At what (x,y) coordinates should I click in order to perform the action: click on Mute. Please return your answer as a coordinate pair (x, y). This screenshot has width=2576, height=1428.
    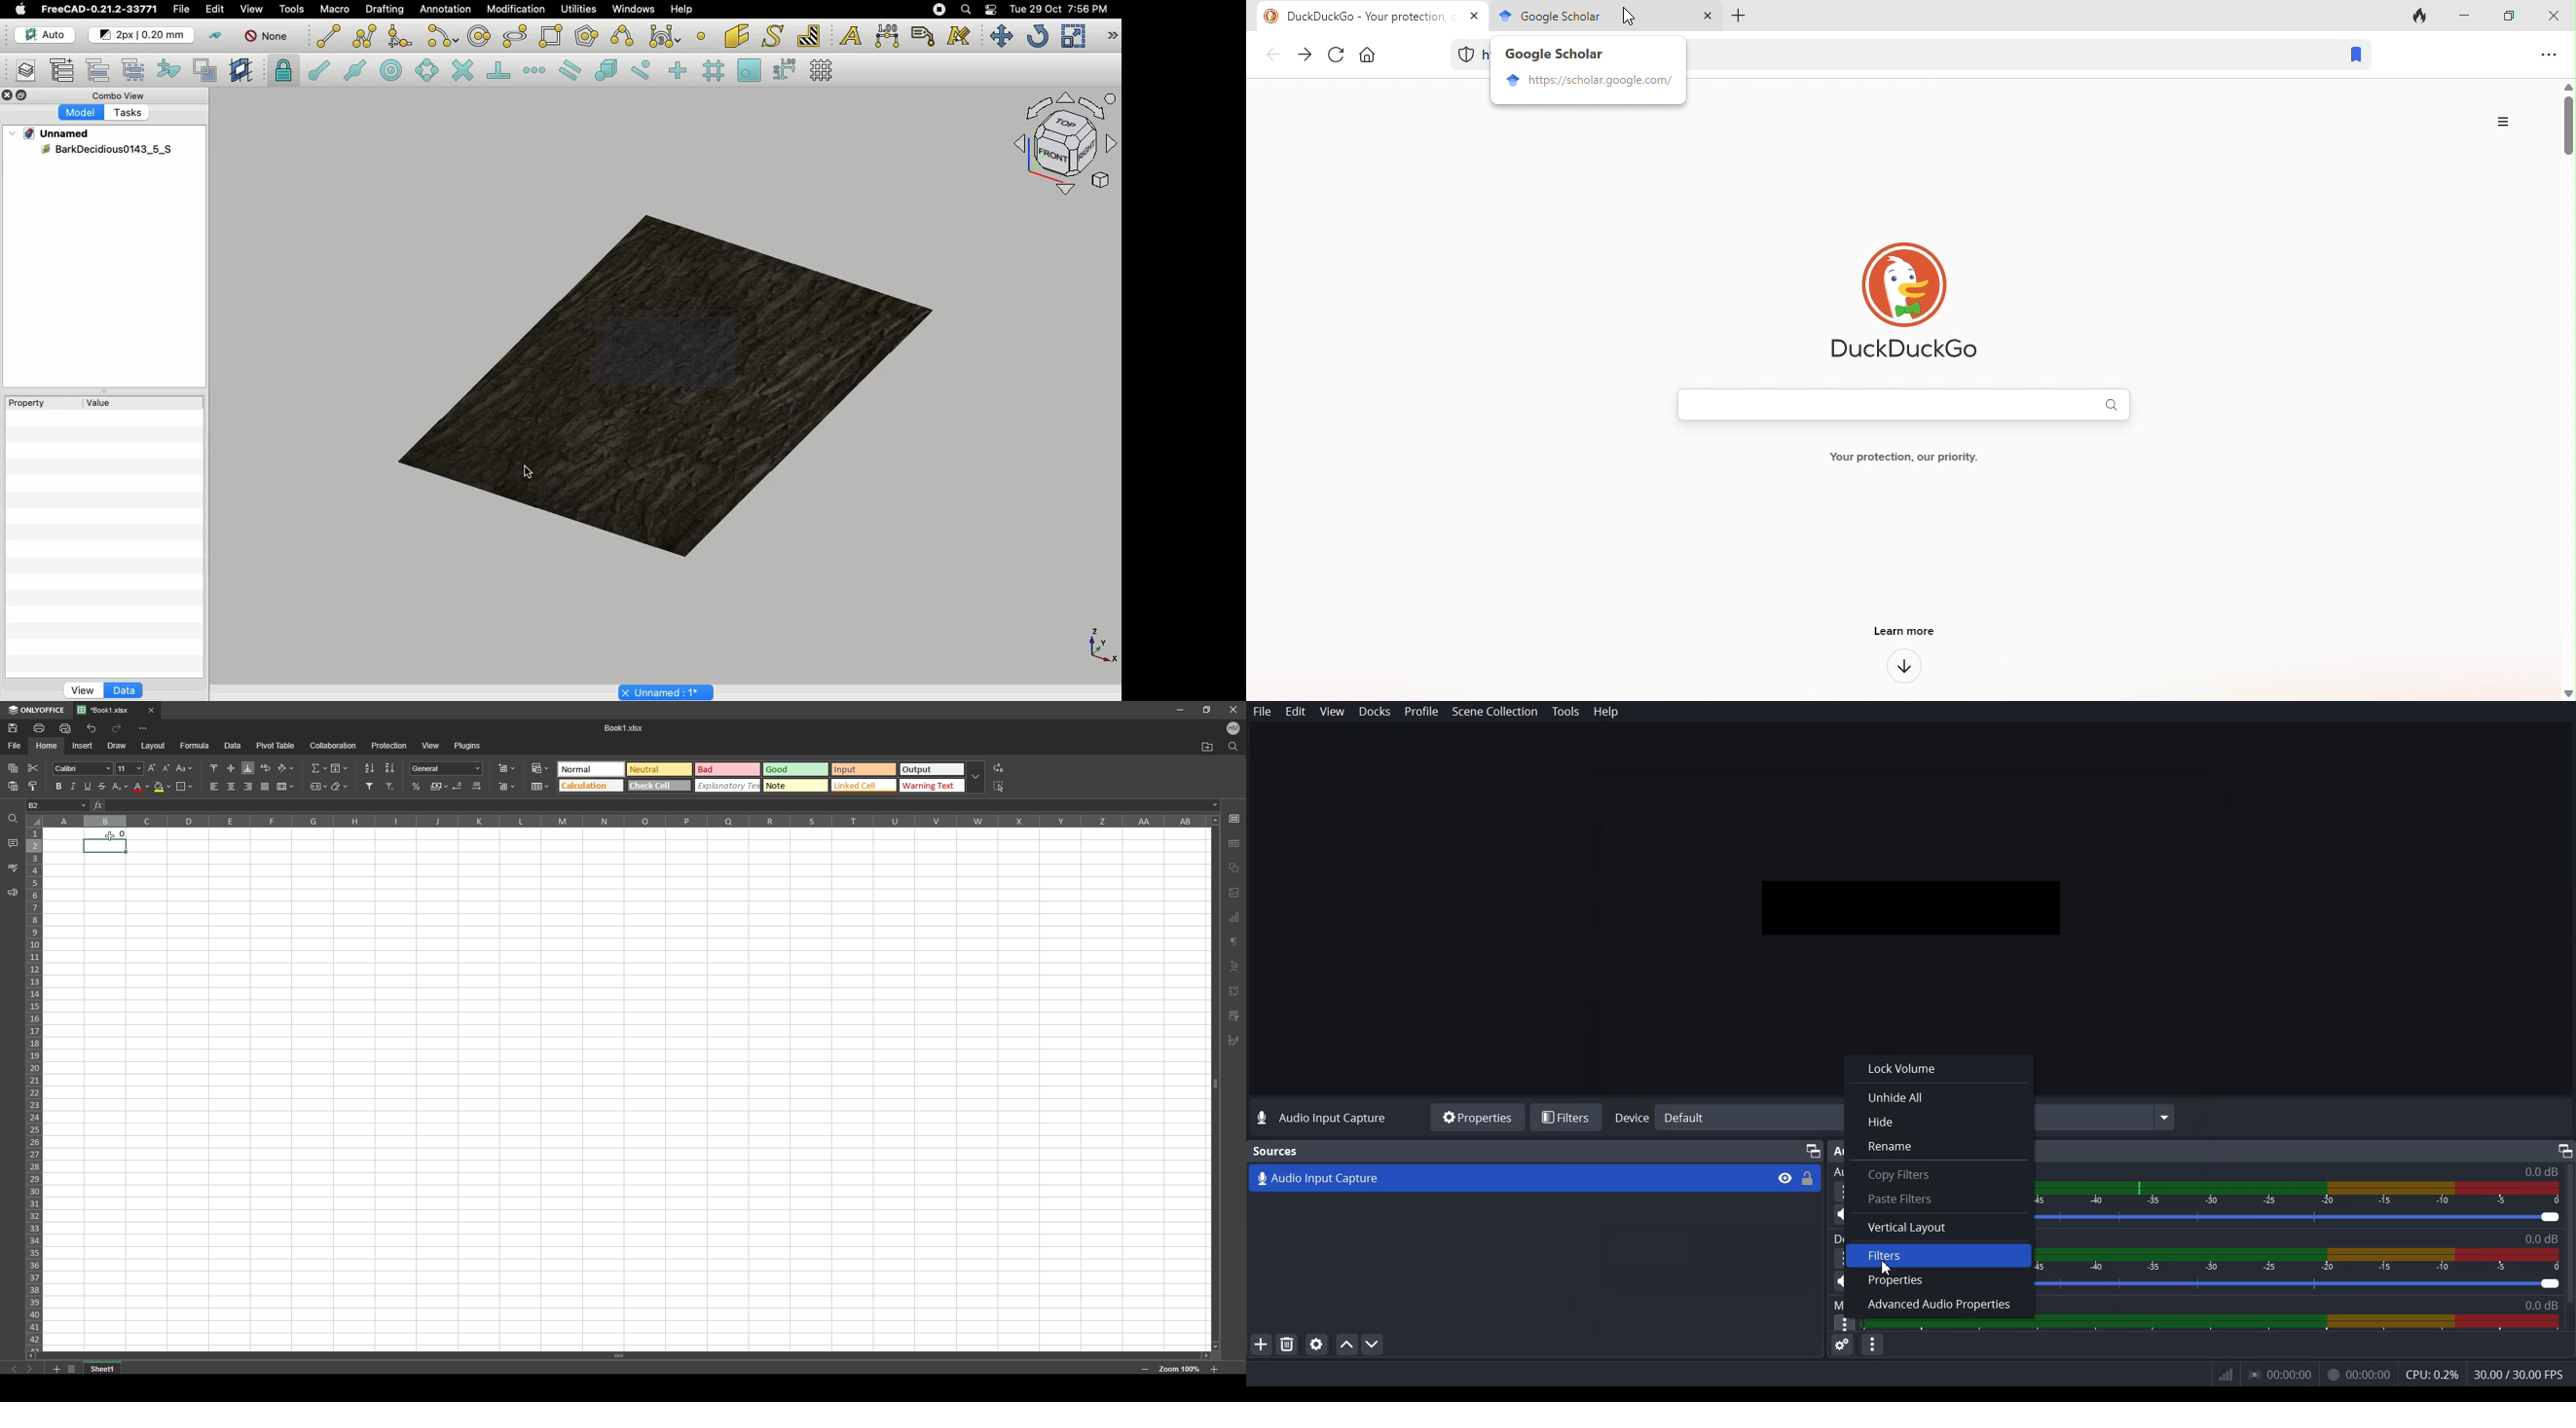
    Looking at the image, I should click on (1842, 1281).